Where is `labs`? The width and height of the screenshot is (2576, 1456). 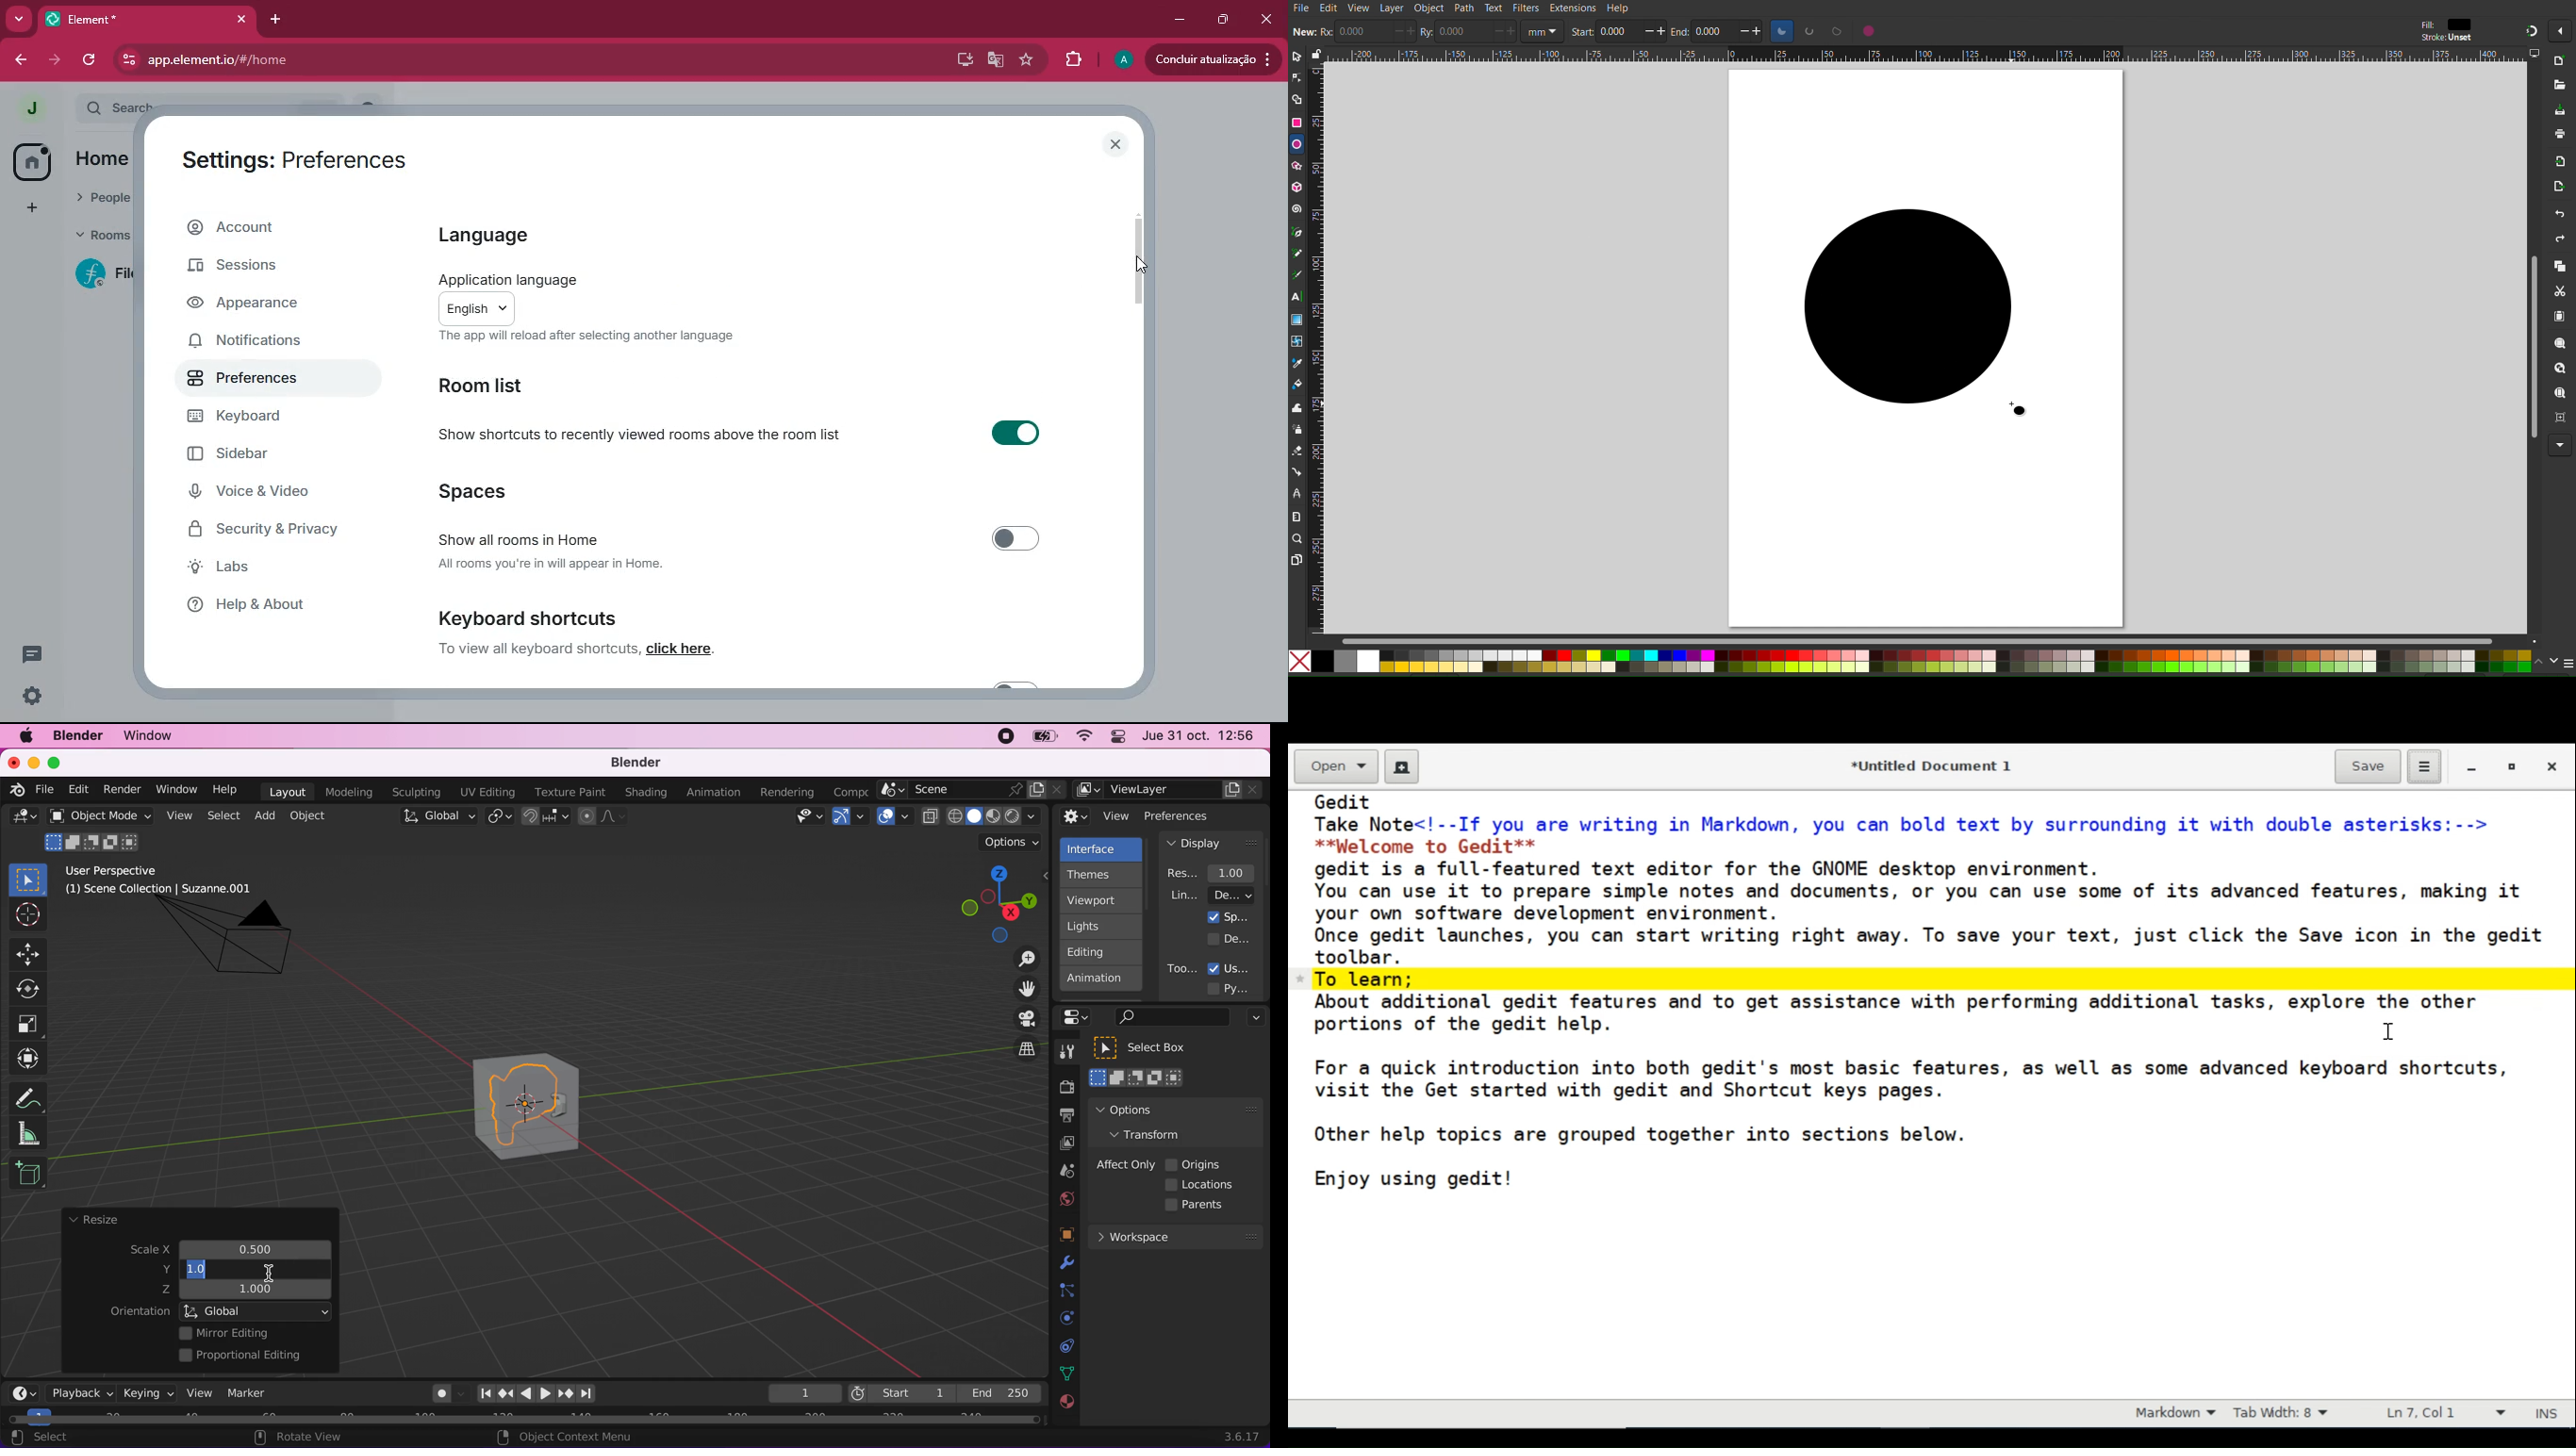 labs is located at coordinates (267, 568).